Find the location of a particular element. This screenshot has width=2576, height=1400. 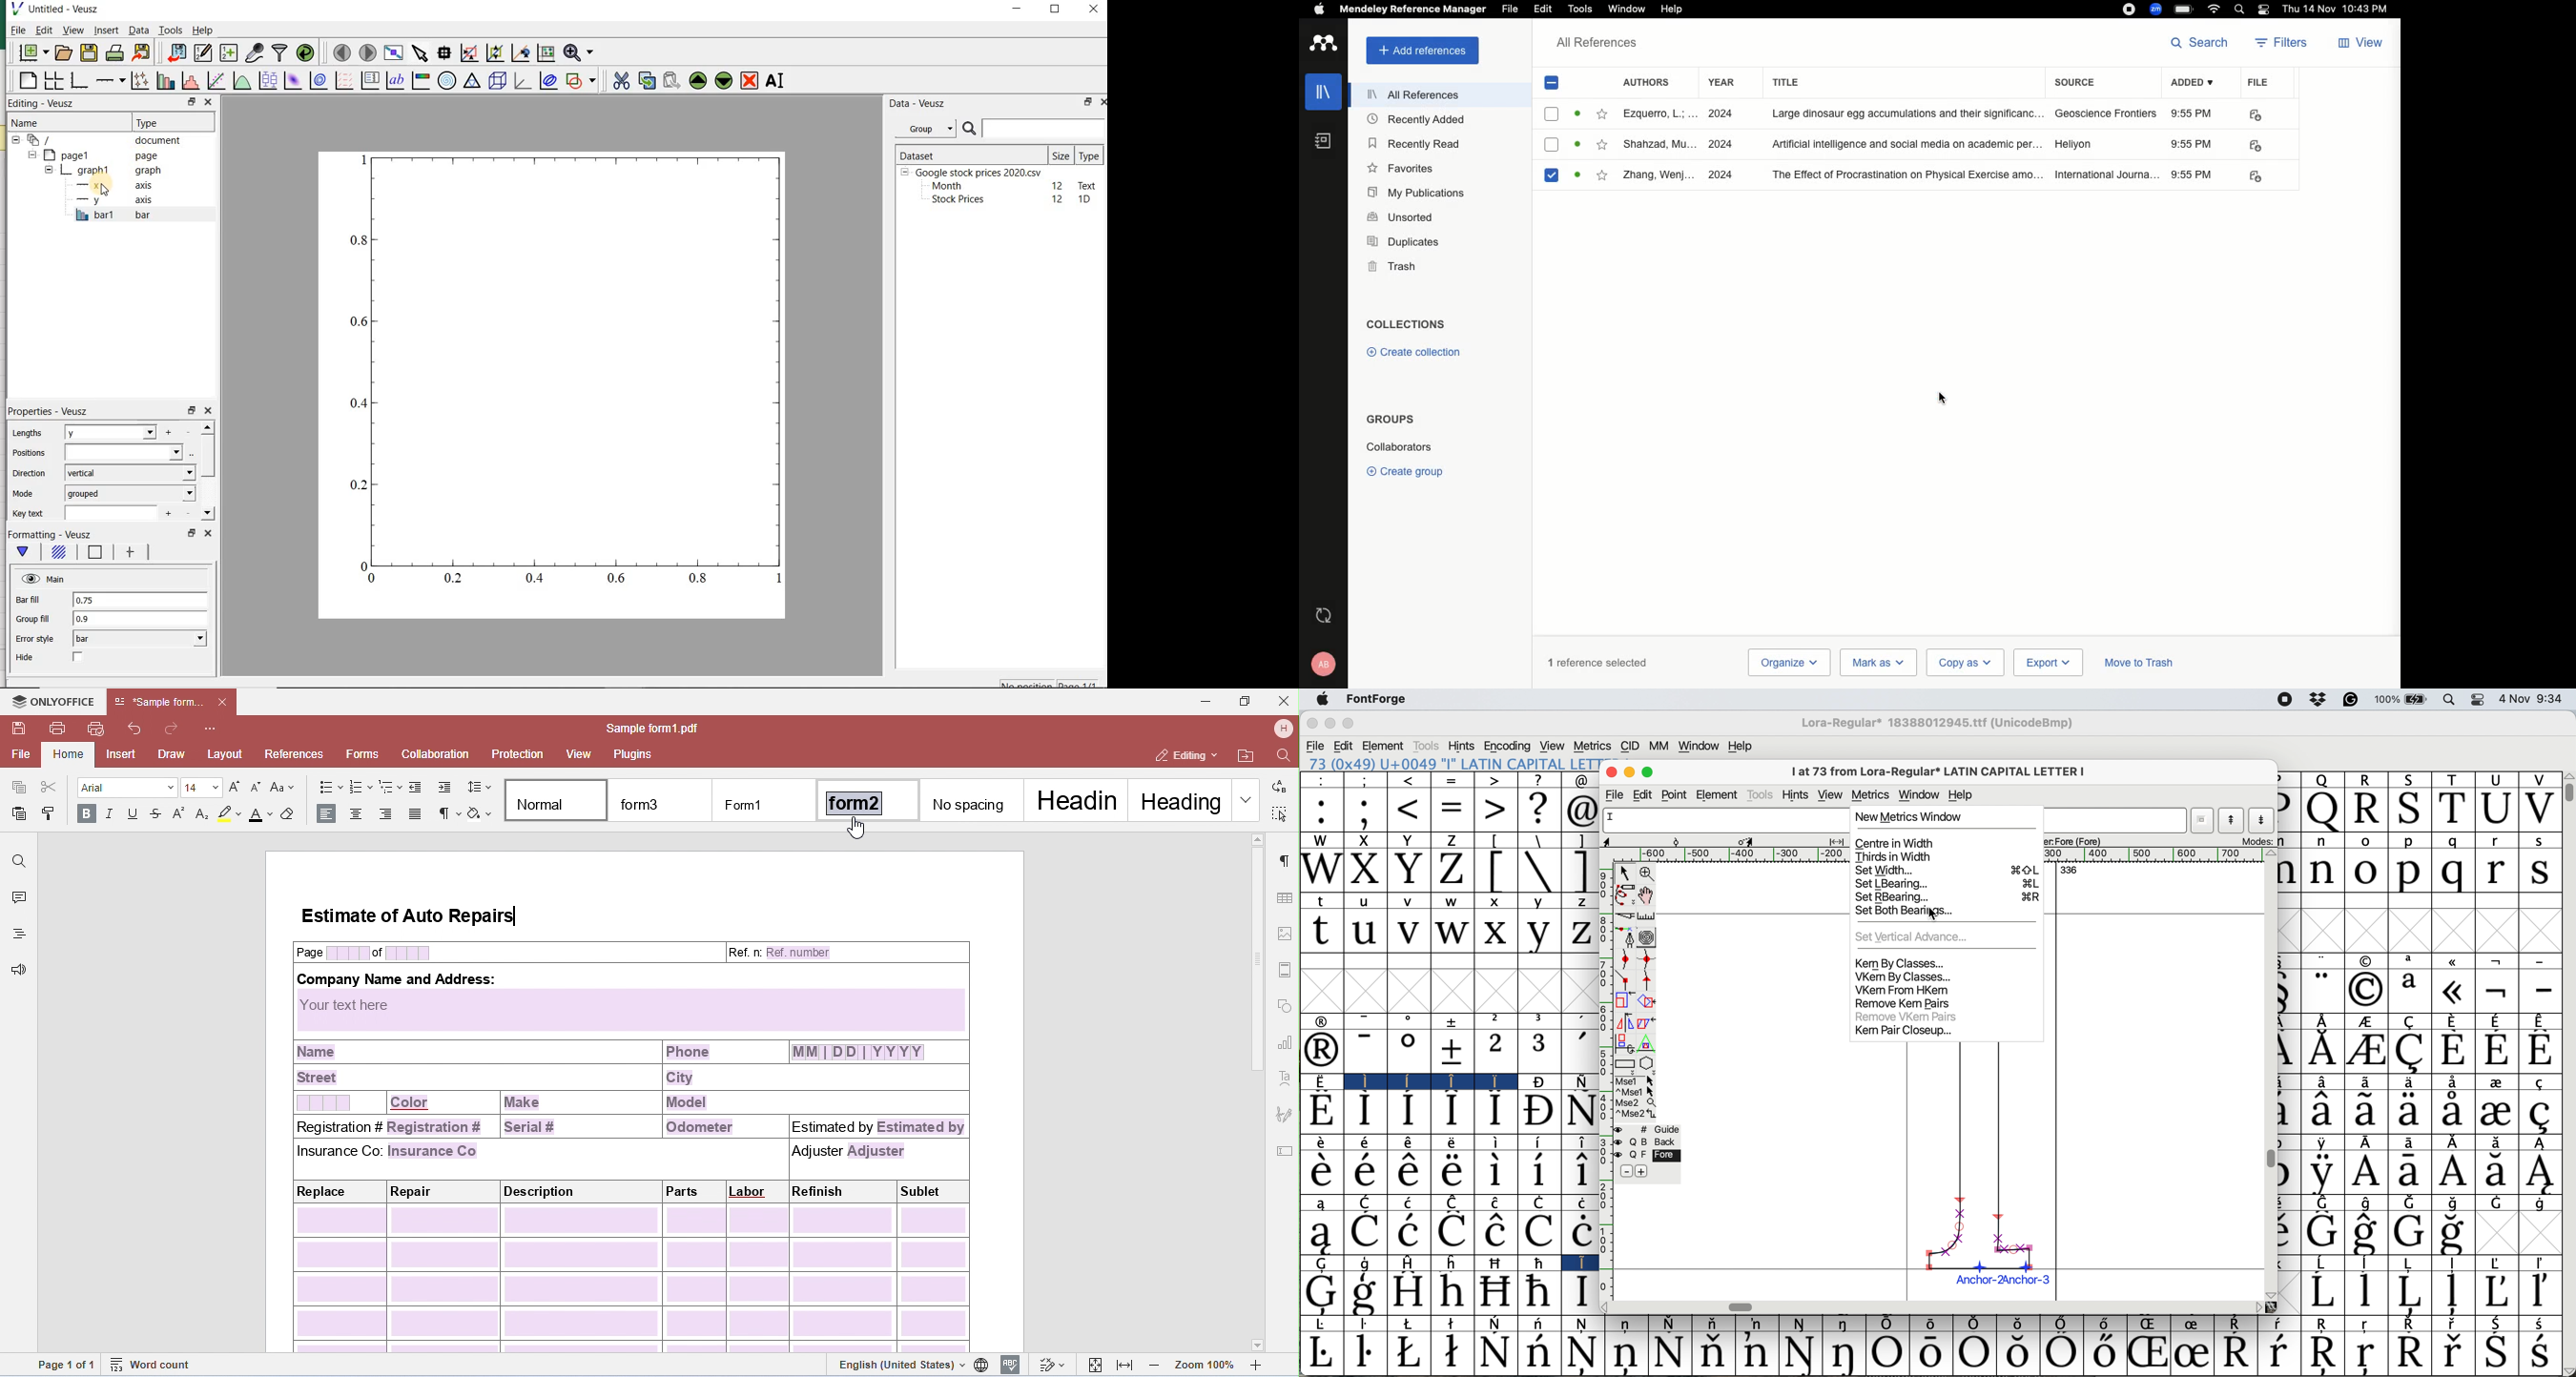

Symbol is located at coordinates (1540, 1231).